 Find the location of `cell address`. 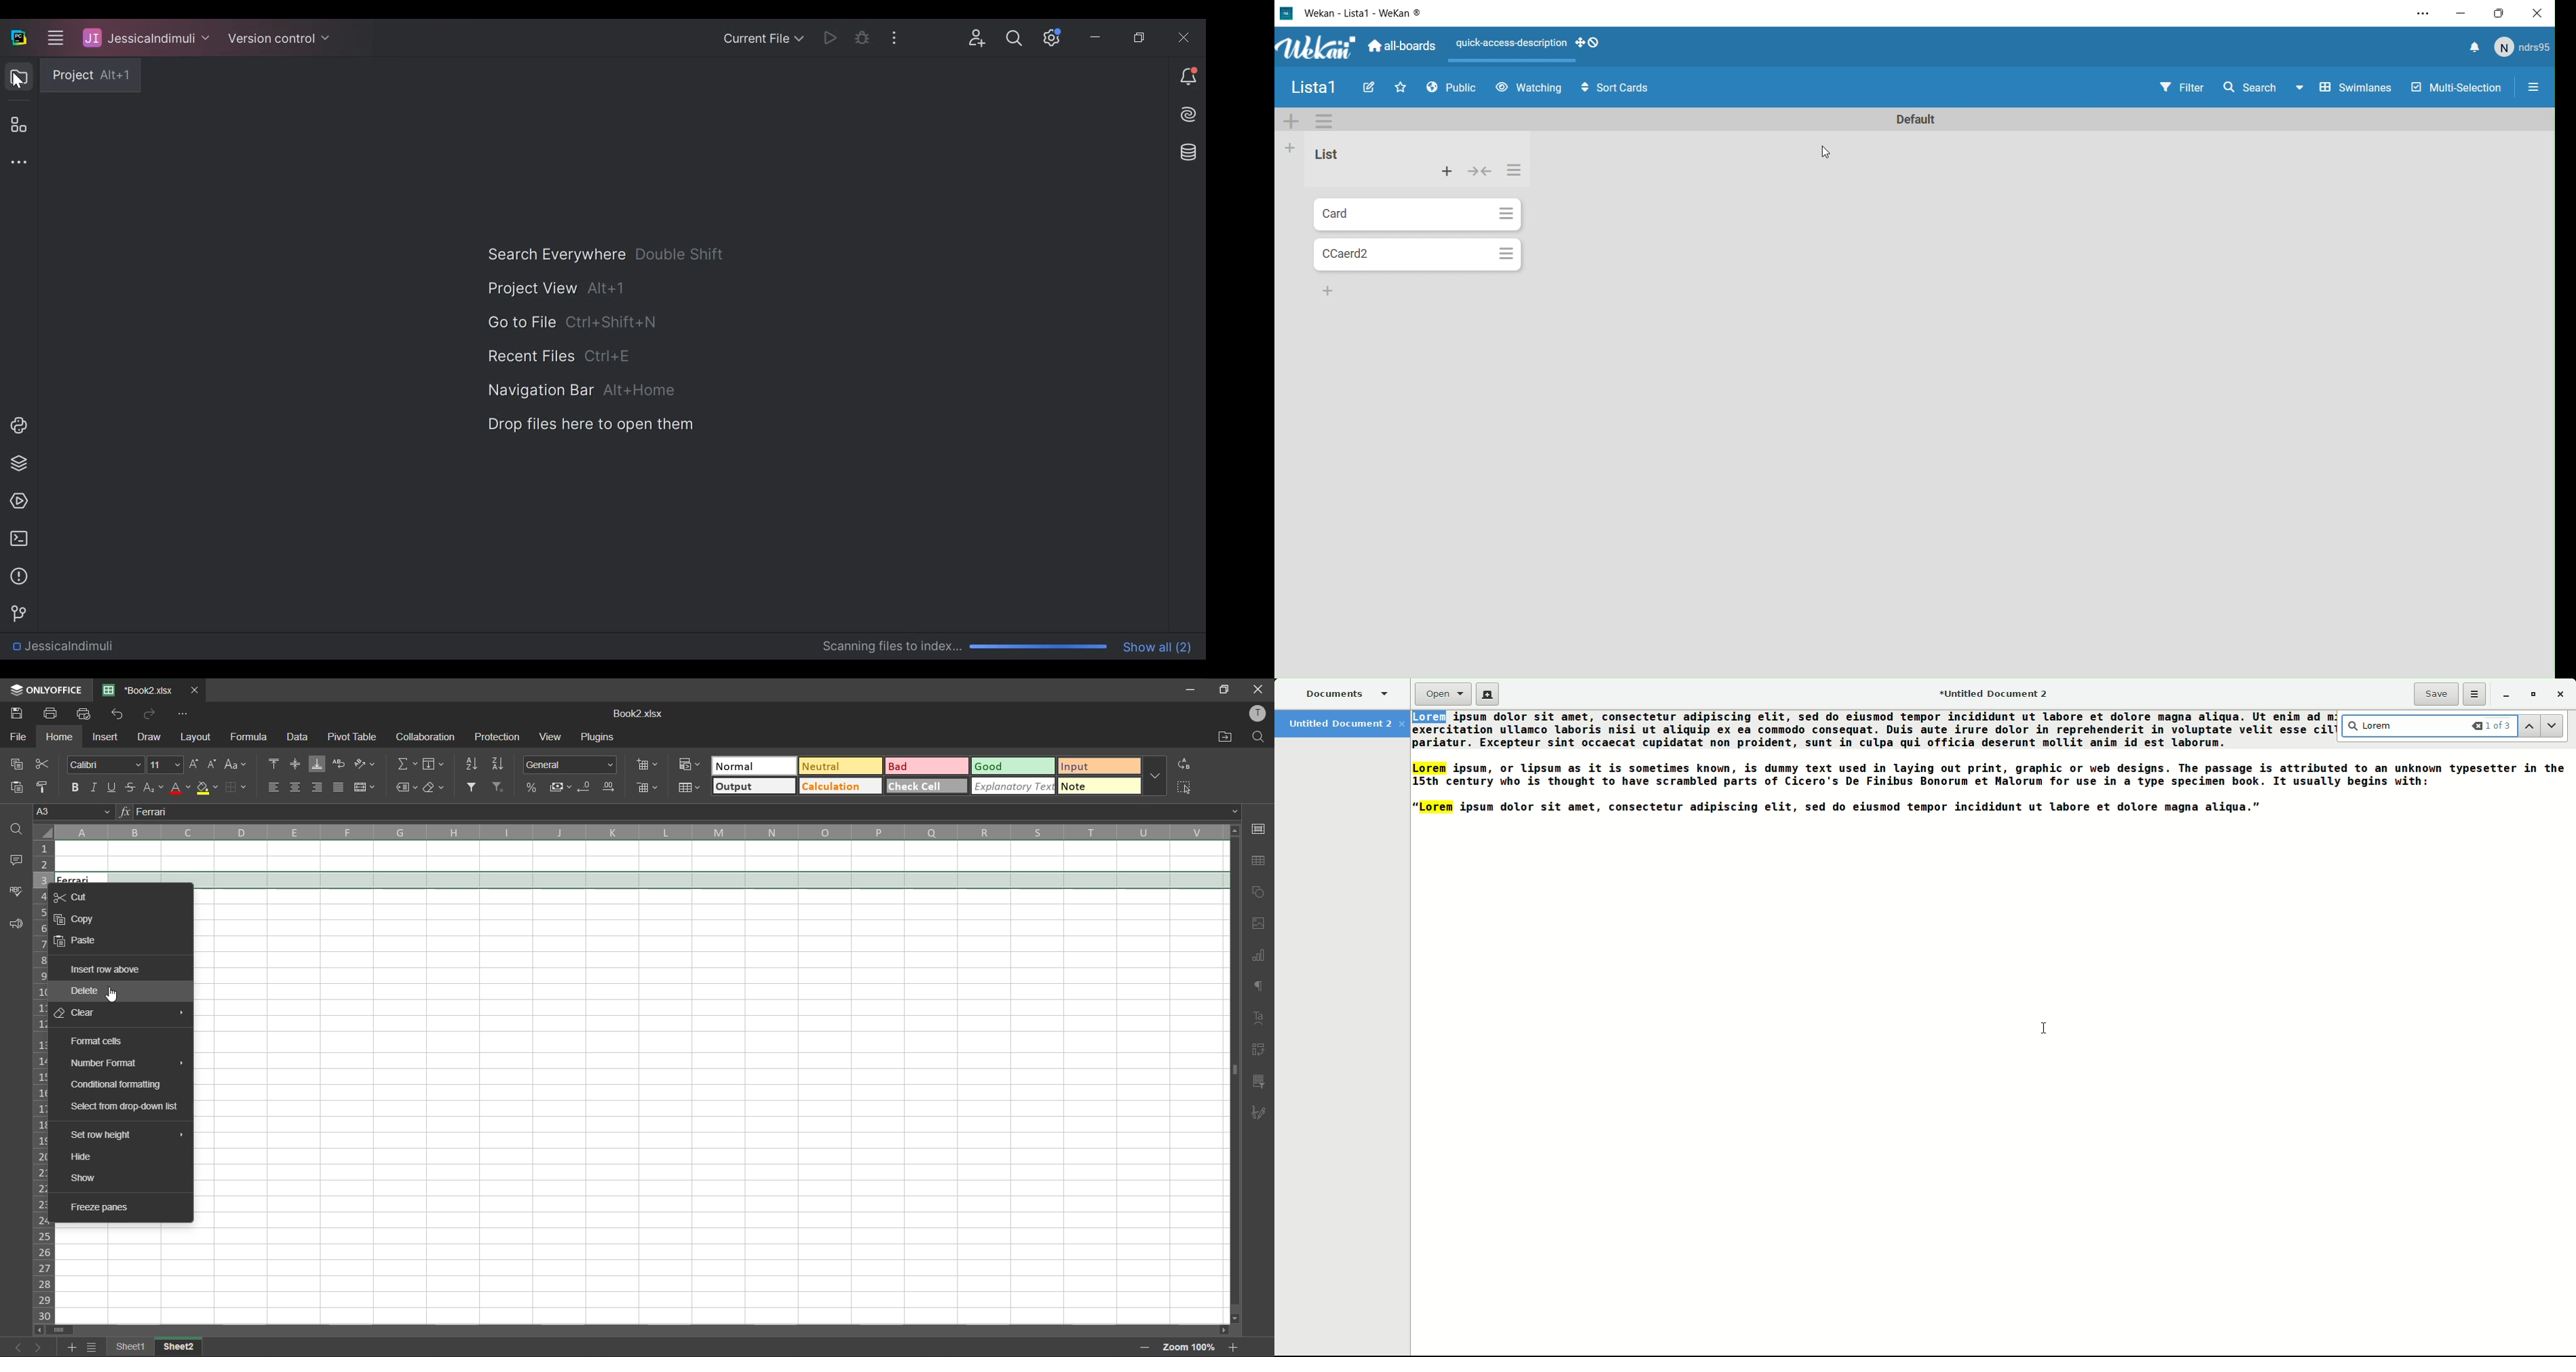

cell address is located at coordinates (76, 813).